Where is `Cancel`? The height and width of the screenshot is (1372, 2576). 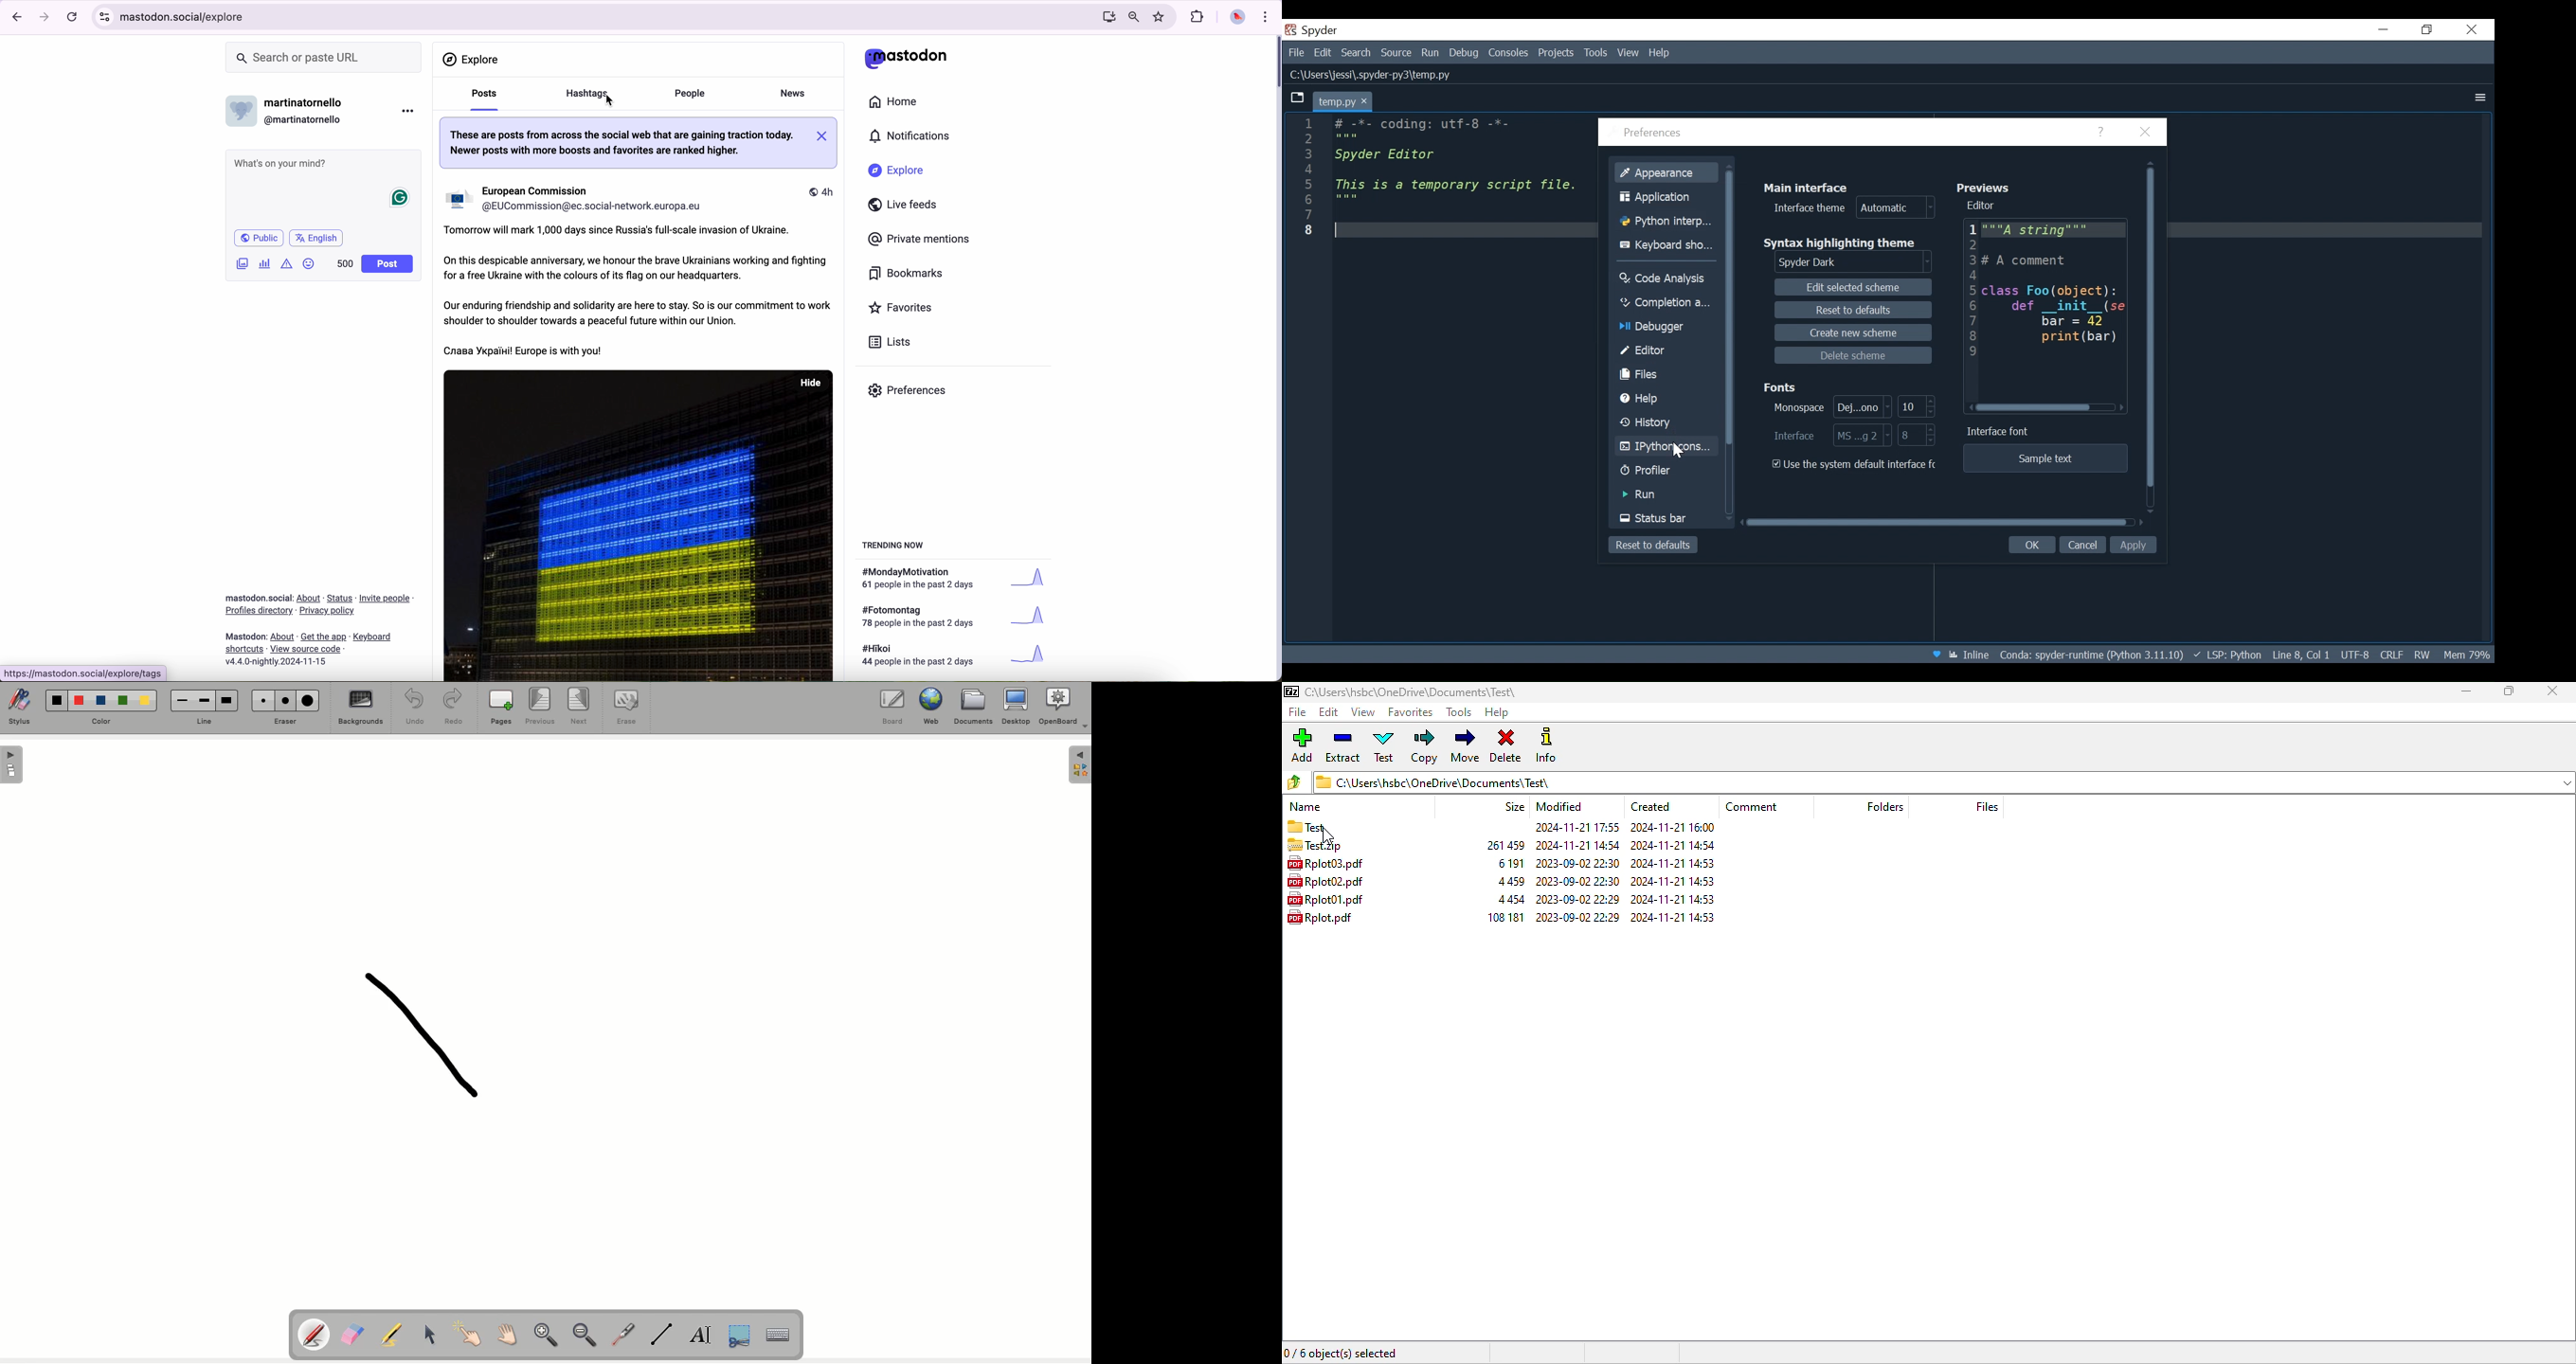 Cancel is located at coordinates (2084, 545).